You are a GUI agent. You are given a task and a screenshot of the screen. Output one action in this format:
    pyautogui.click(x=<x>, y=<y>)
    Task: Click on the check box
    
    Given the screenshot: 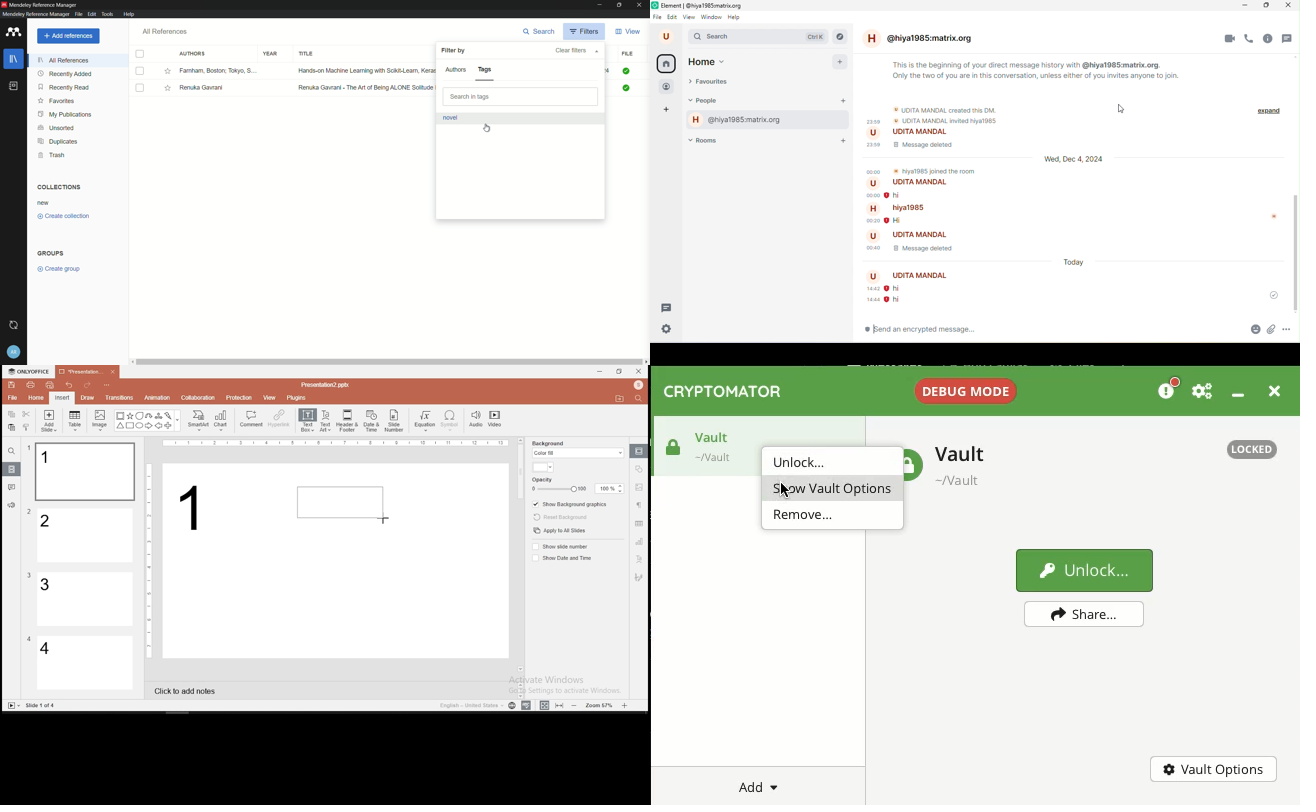 What is the action you would take?
    pyautogui.click(x=140, y=54)
    